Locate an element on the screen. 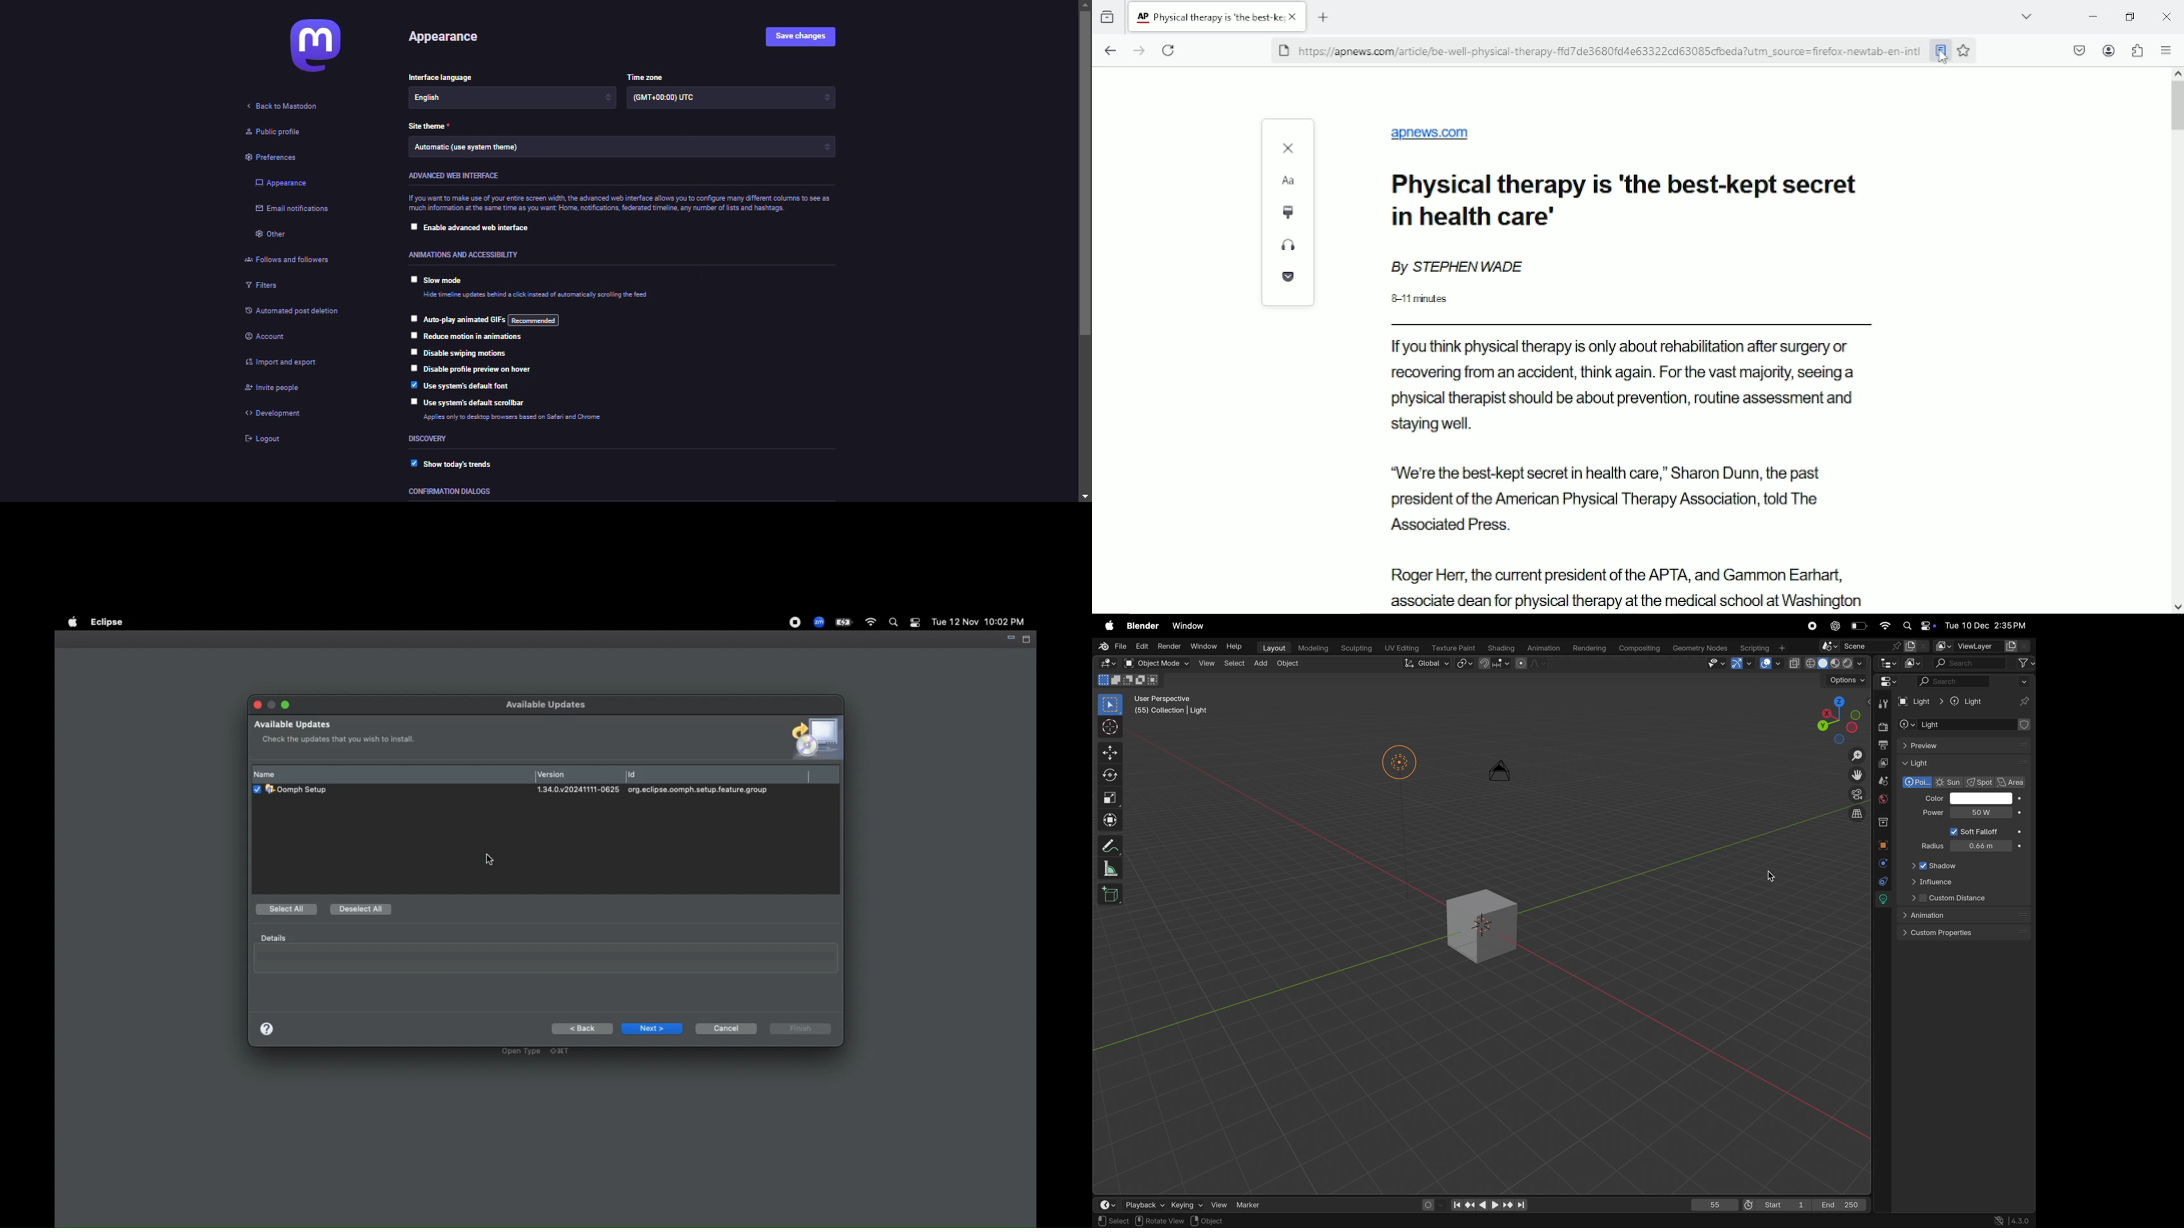  world is located at coordinates (1883, 800).